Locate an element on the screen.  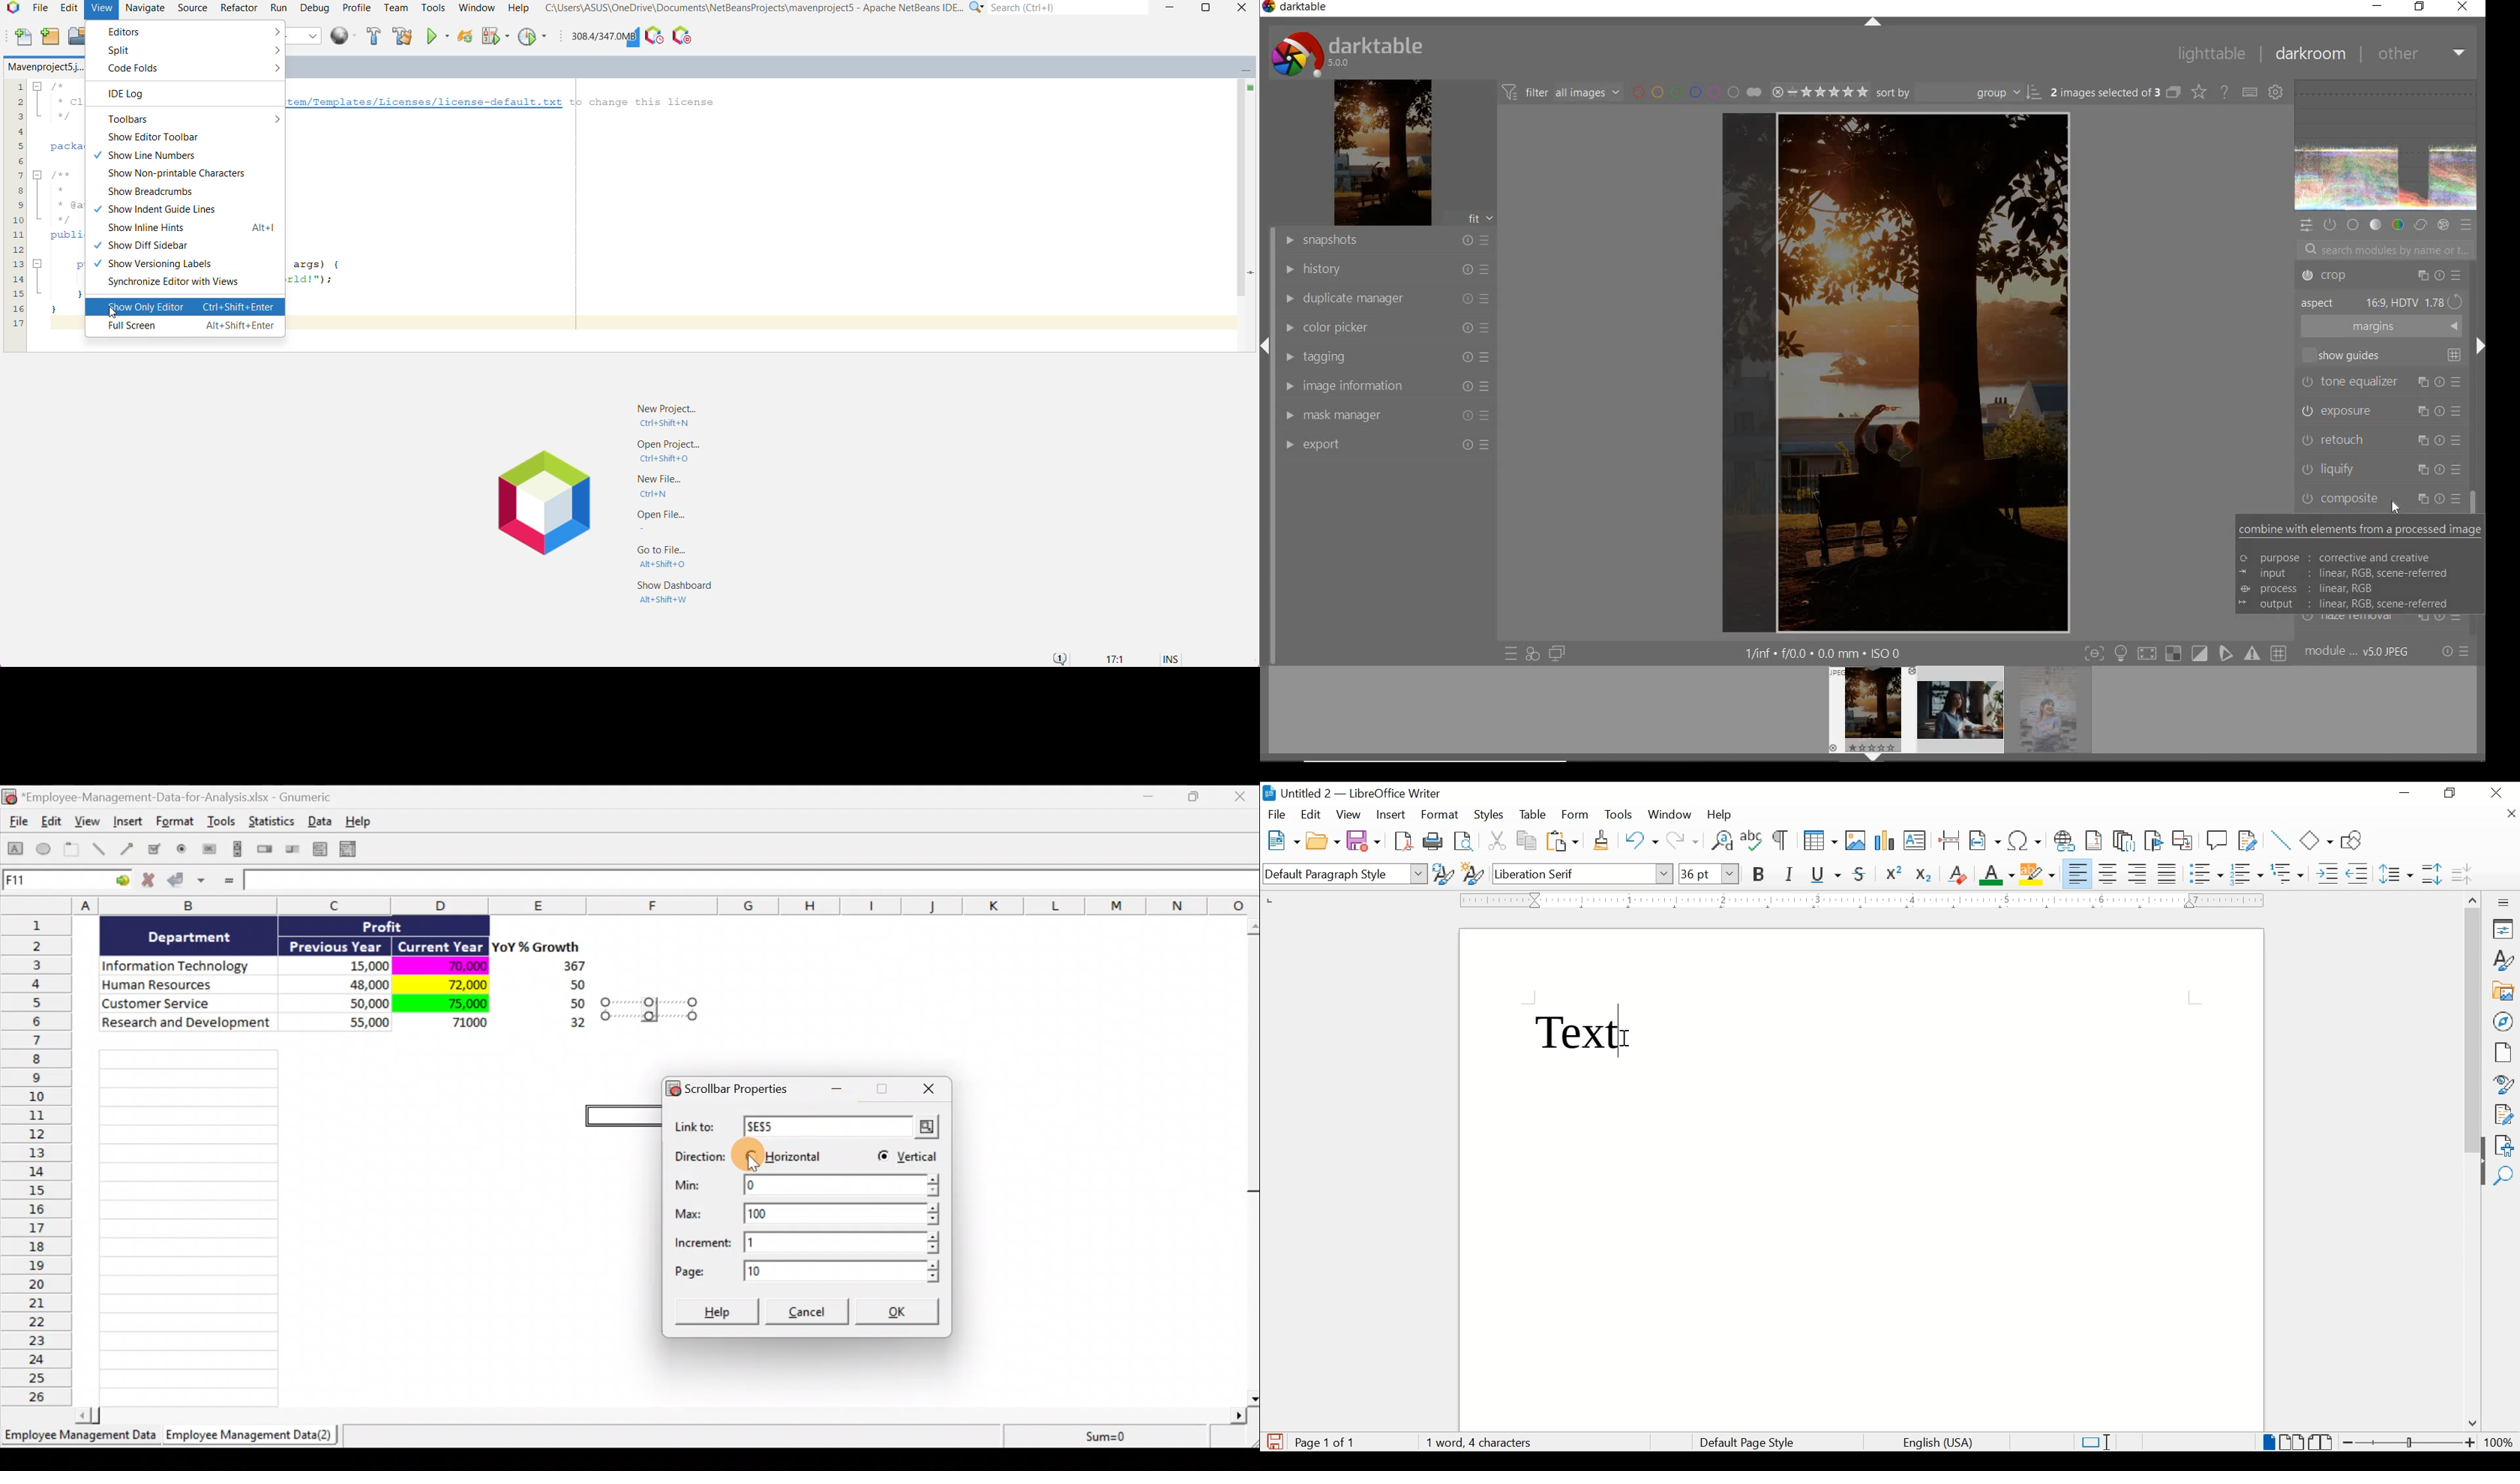
find is located at coordinates (2504, 1176).